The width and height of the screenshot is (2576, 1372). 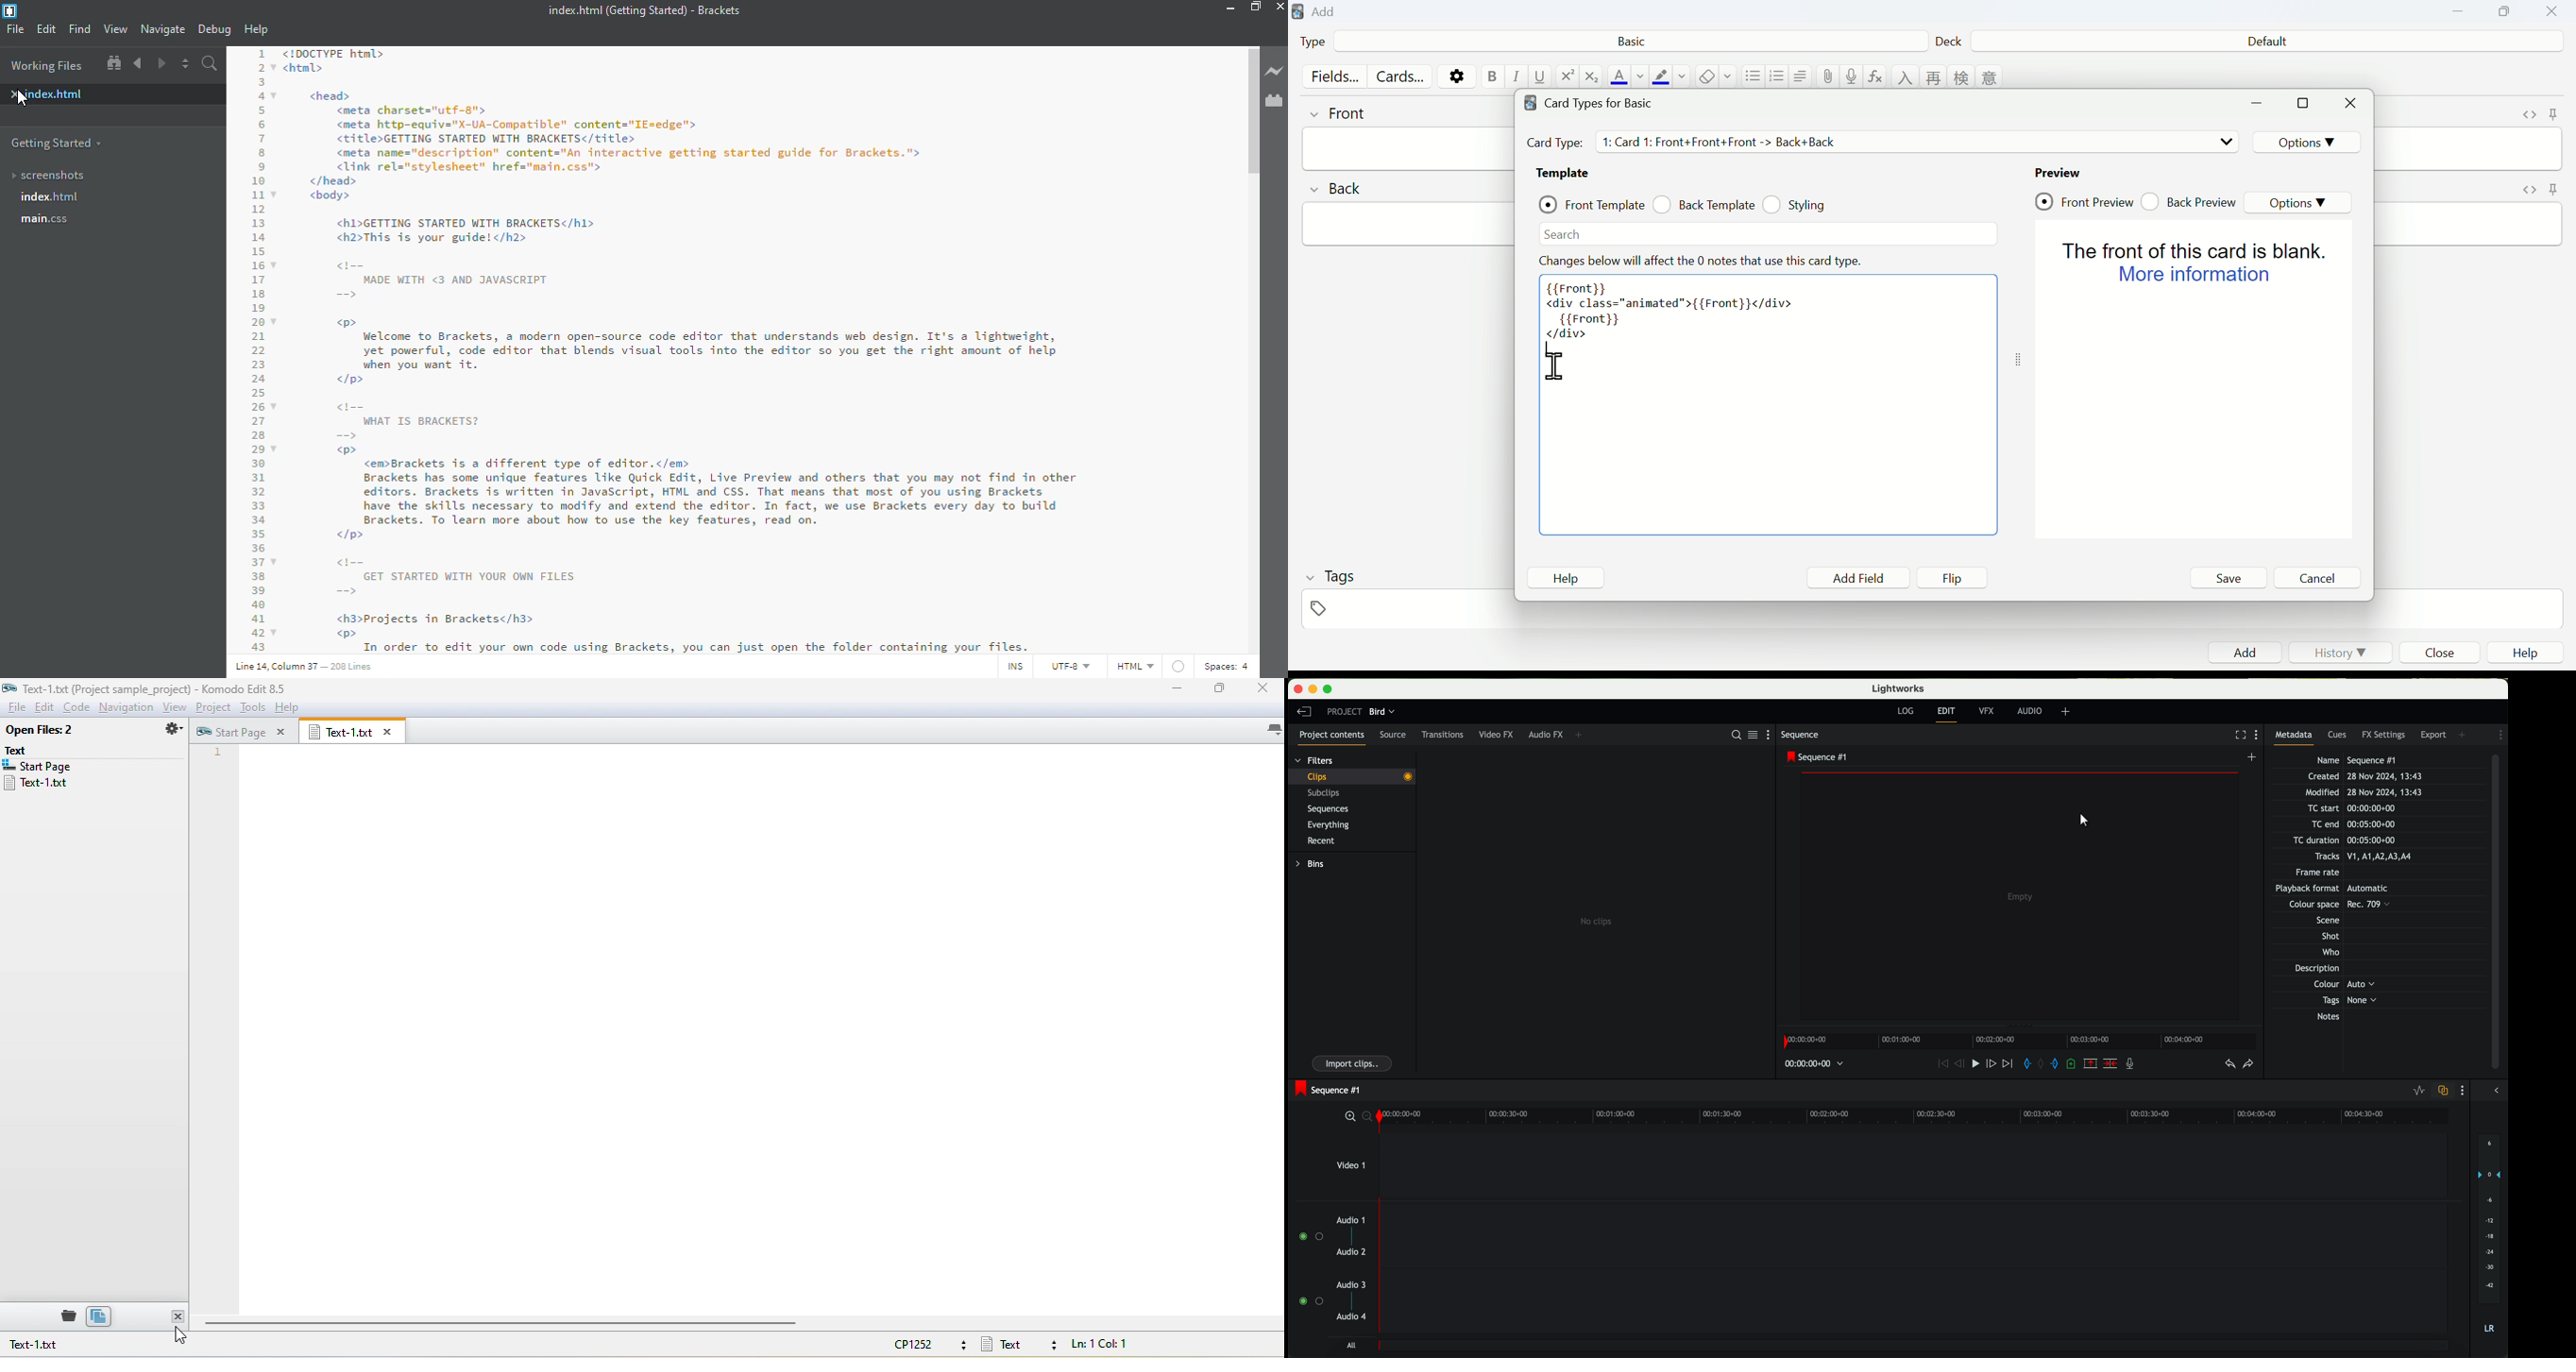 What do you see at coordinates (1768, 405) in the screenshot?
I see `Code area` at bounding box center [1768, 405].